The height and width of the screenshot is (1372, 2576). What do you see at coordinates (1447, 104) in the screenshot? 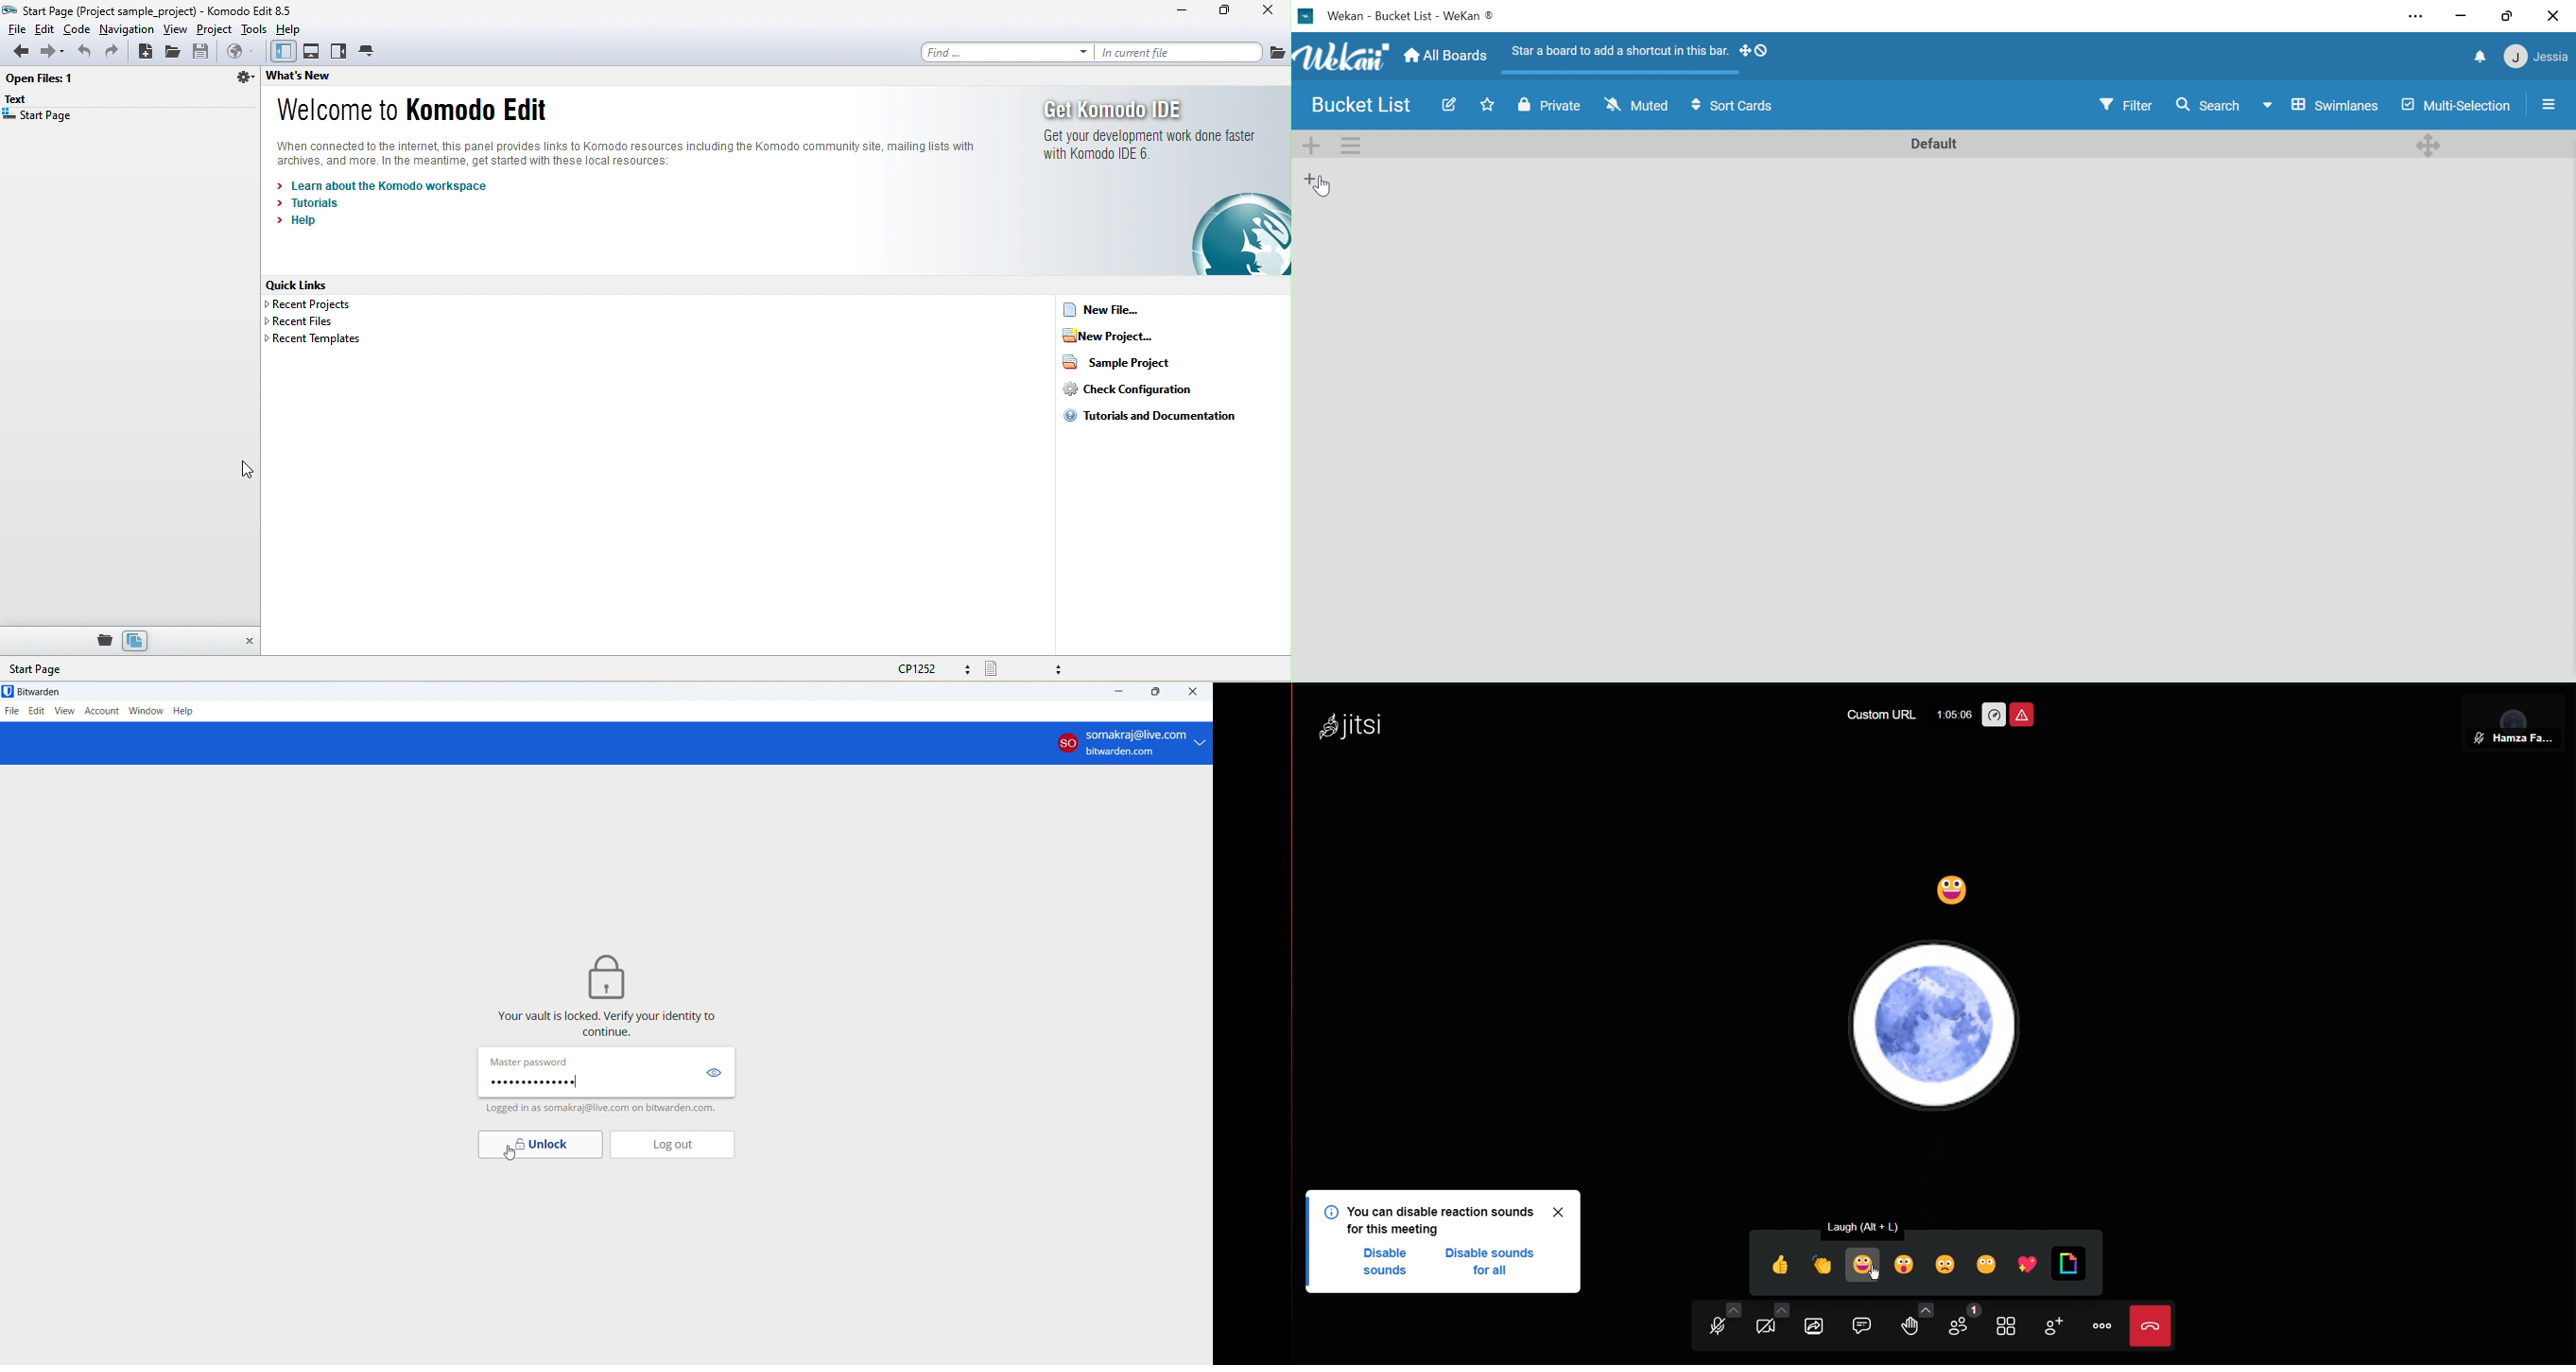
I see `Edit` at bounding box center [1447, 104].